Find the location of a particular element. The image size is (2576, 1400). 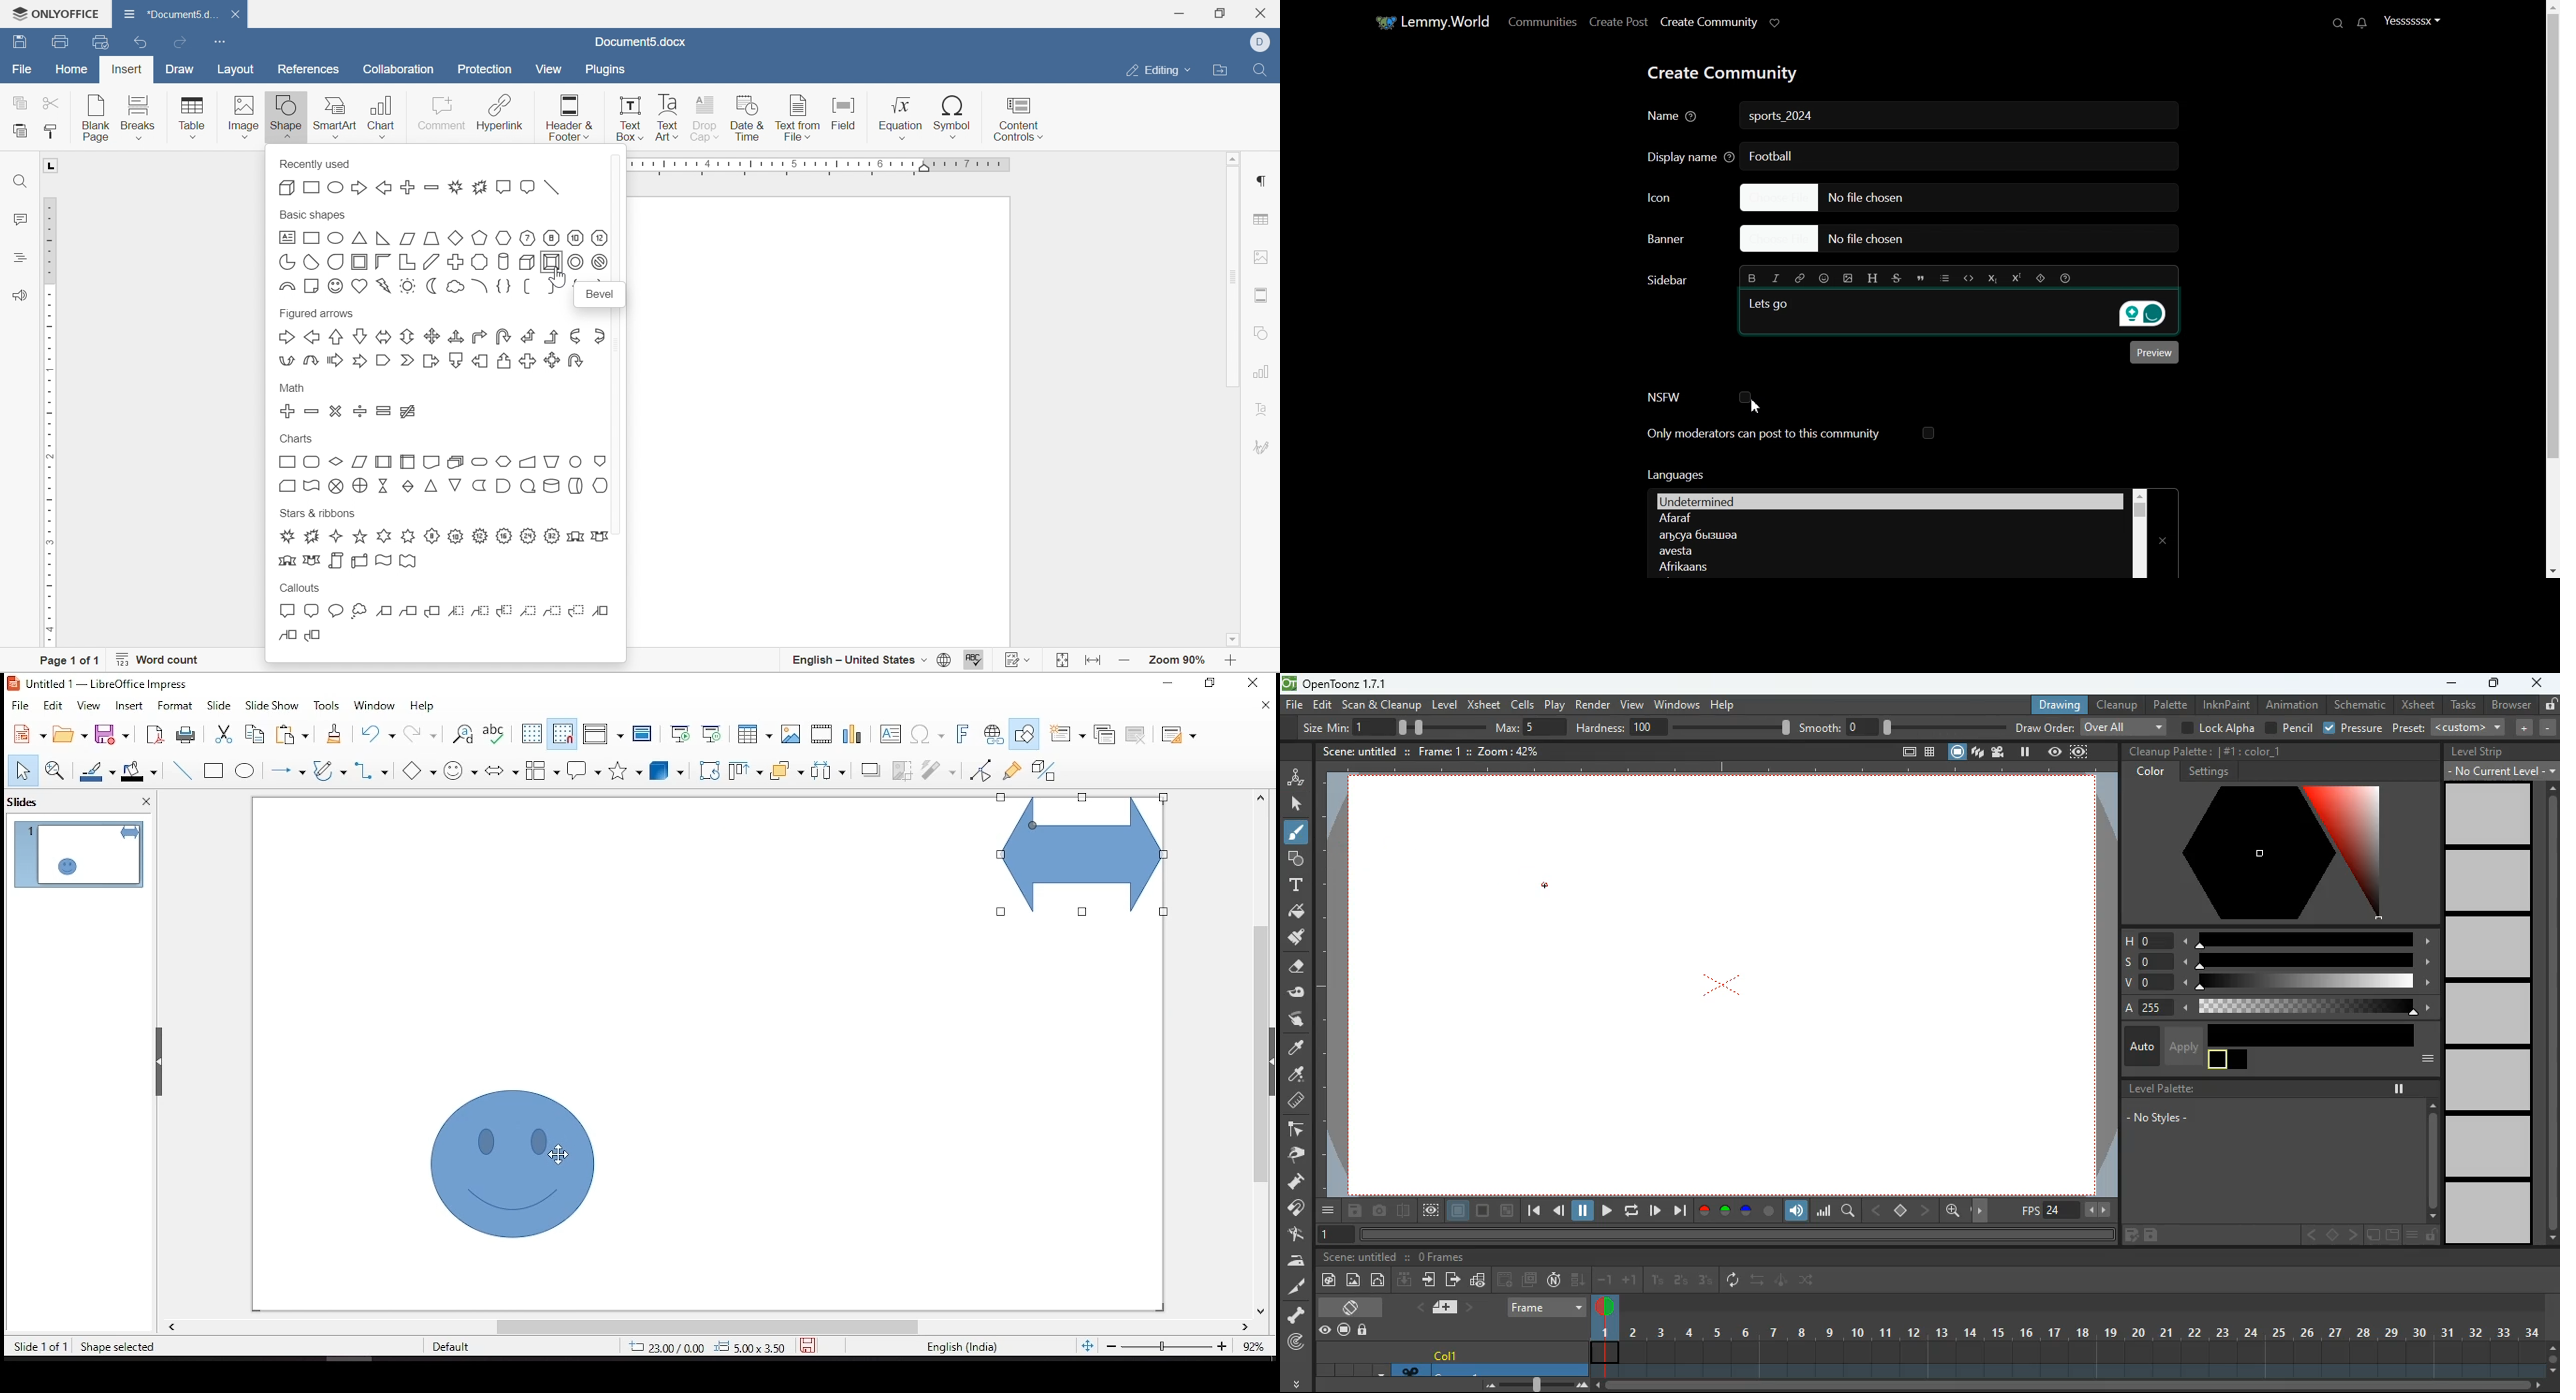

divide is located at coordinates (1405, 1214).